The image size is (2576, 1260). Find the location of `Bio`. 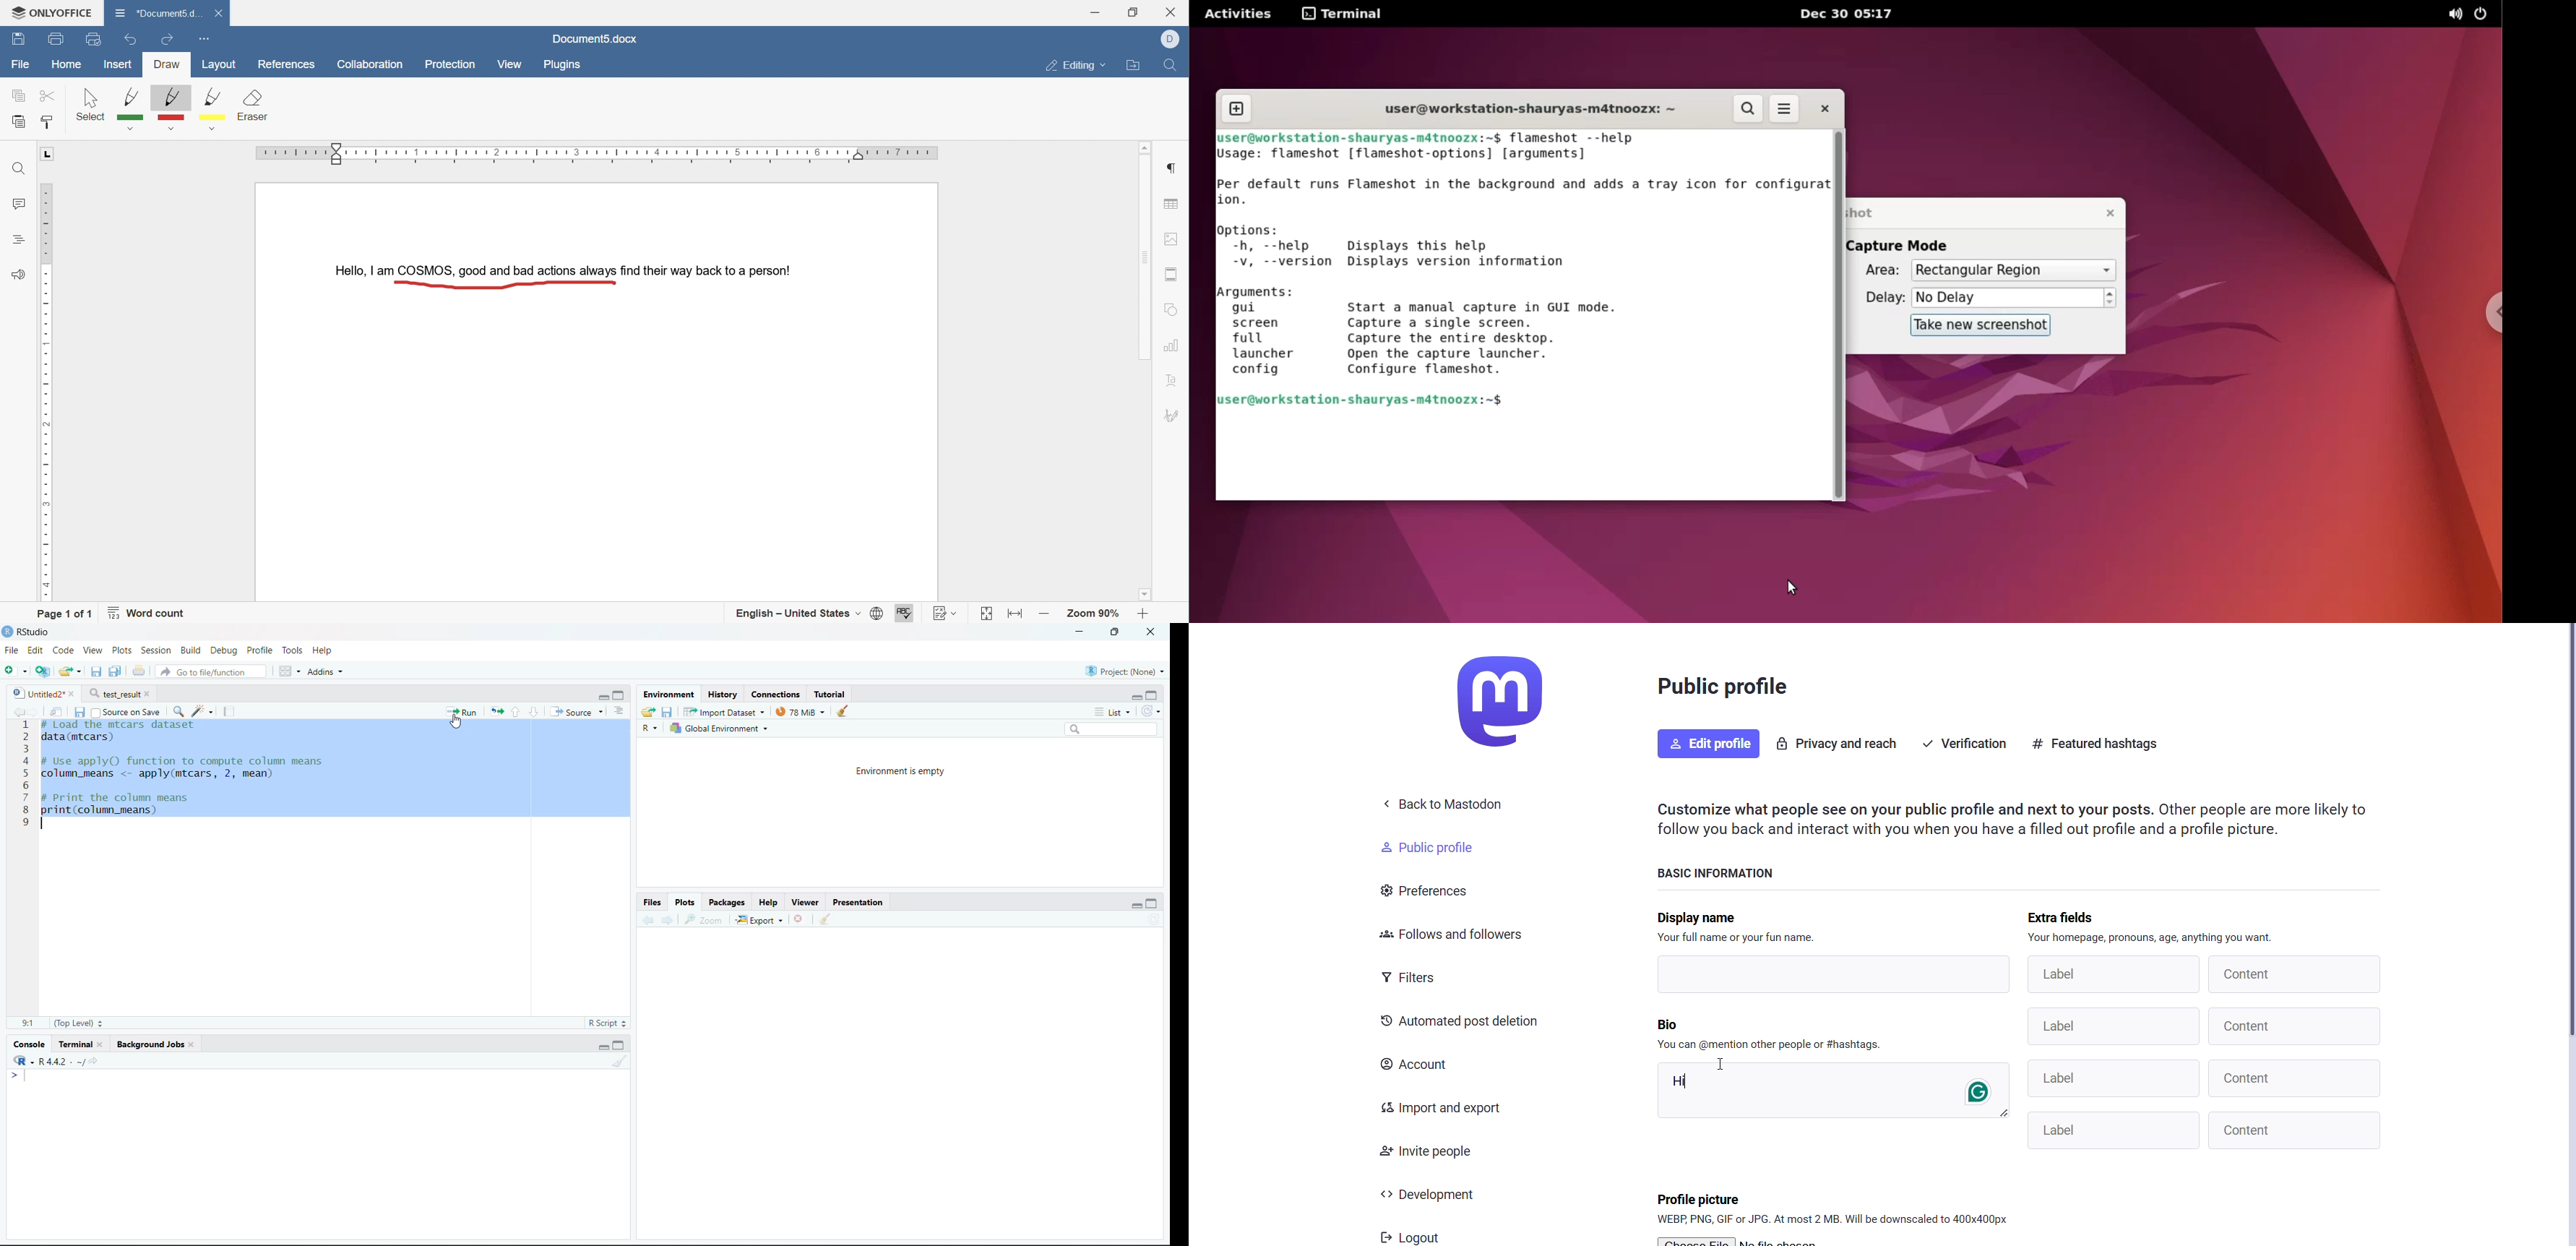

Bio is located at coordinates (1680, 1023).